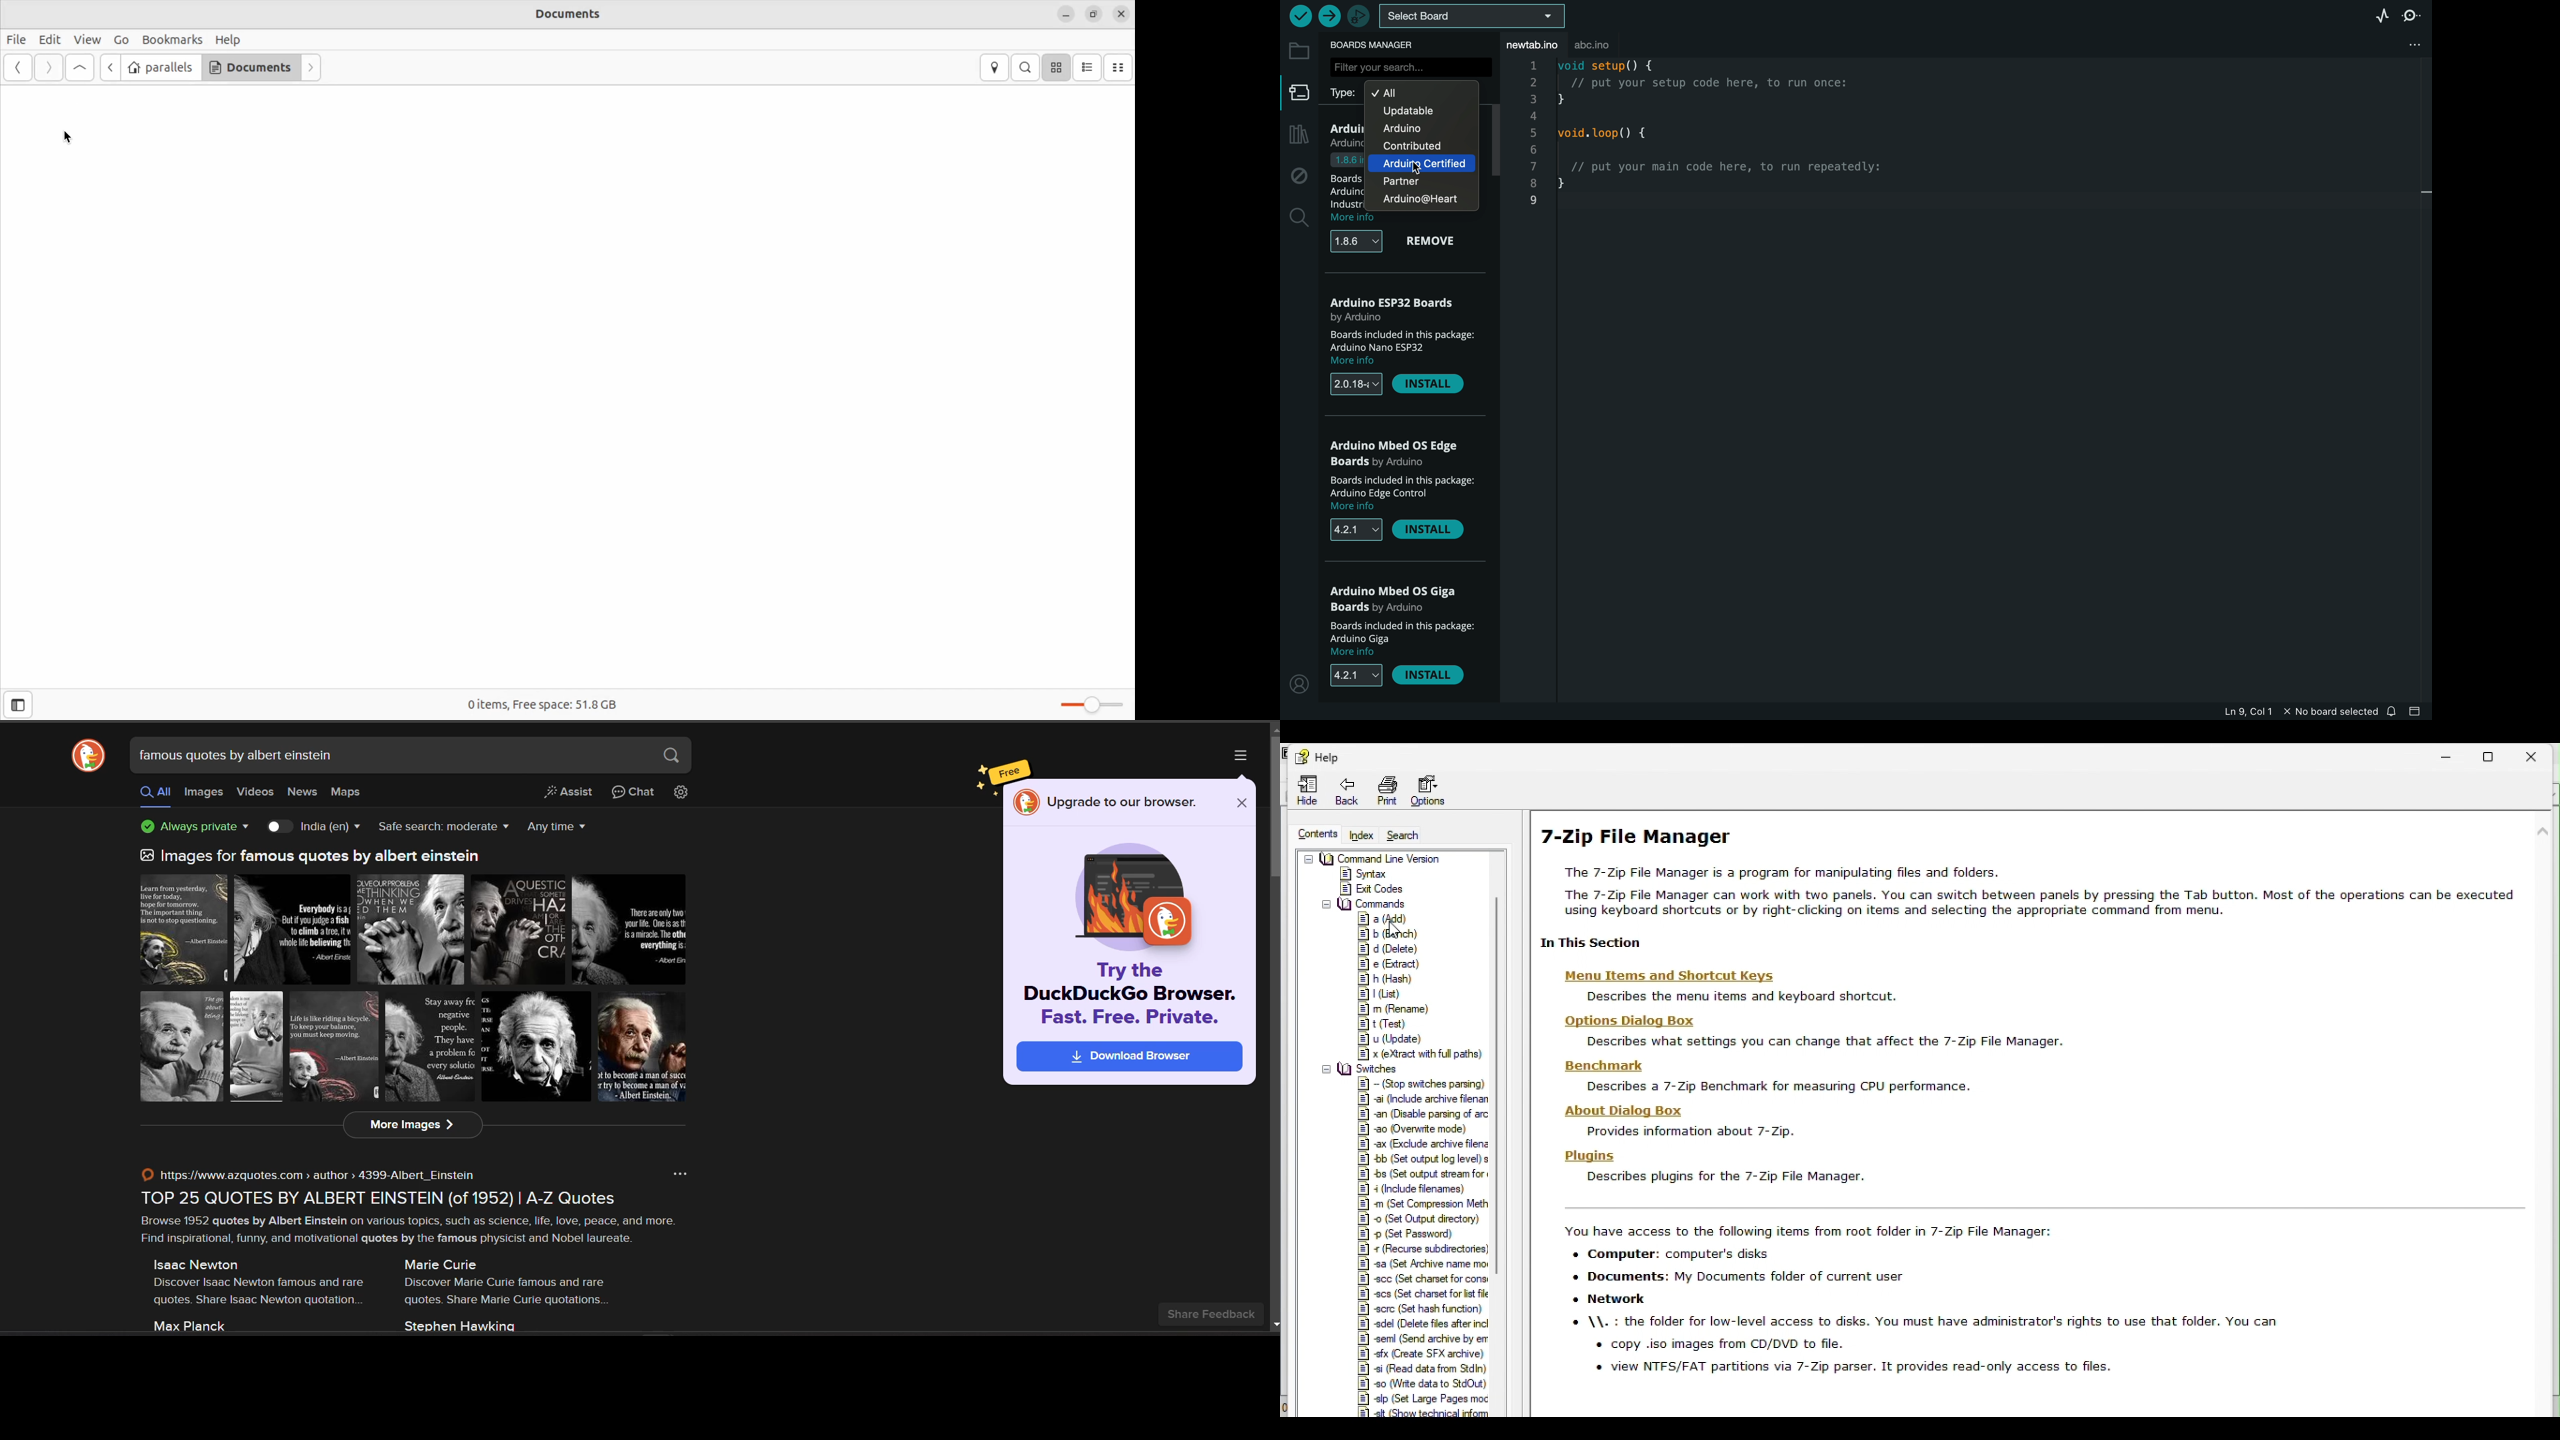 The width and height of the screenshot is (2576, 1456). I want to click on -i, so click(1420, 1189).